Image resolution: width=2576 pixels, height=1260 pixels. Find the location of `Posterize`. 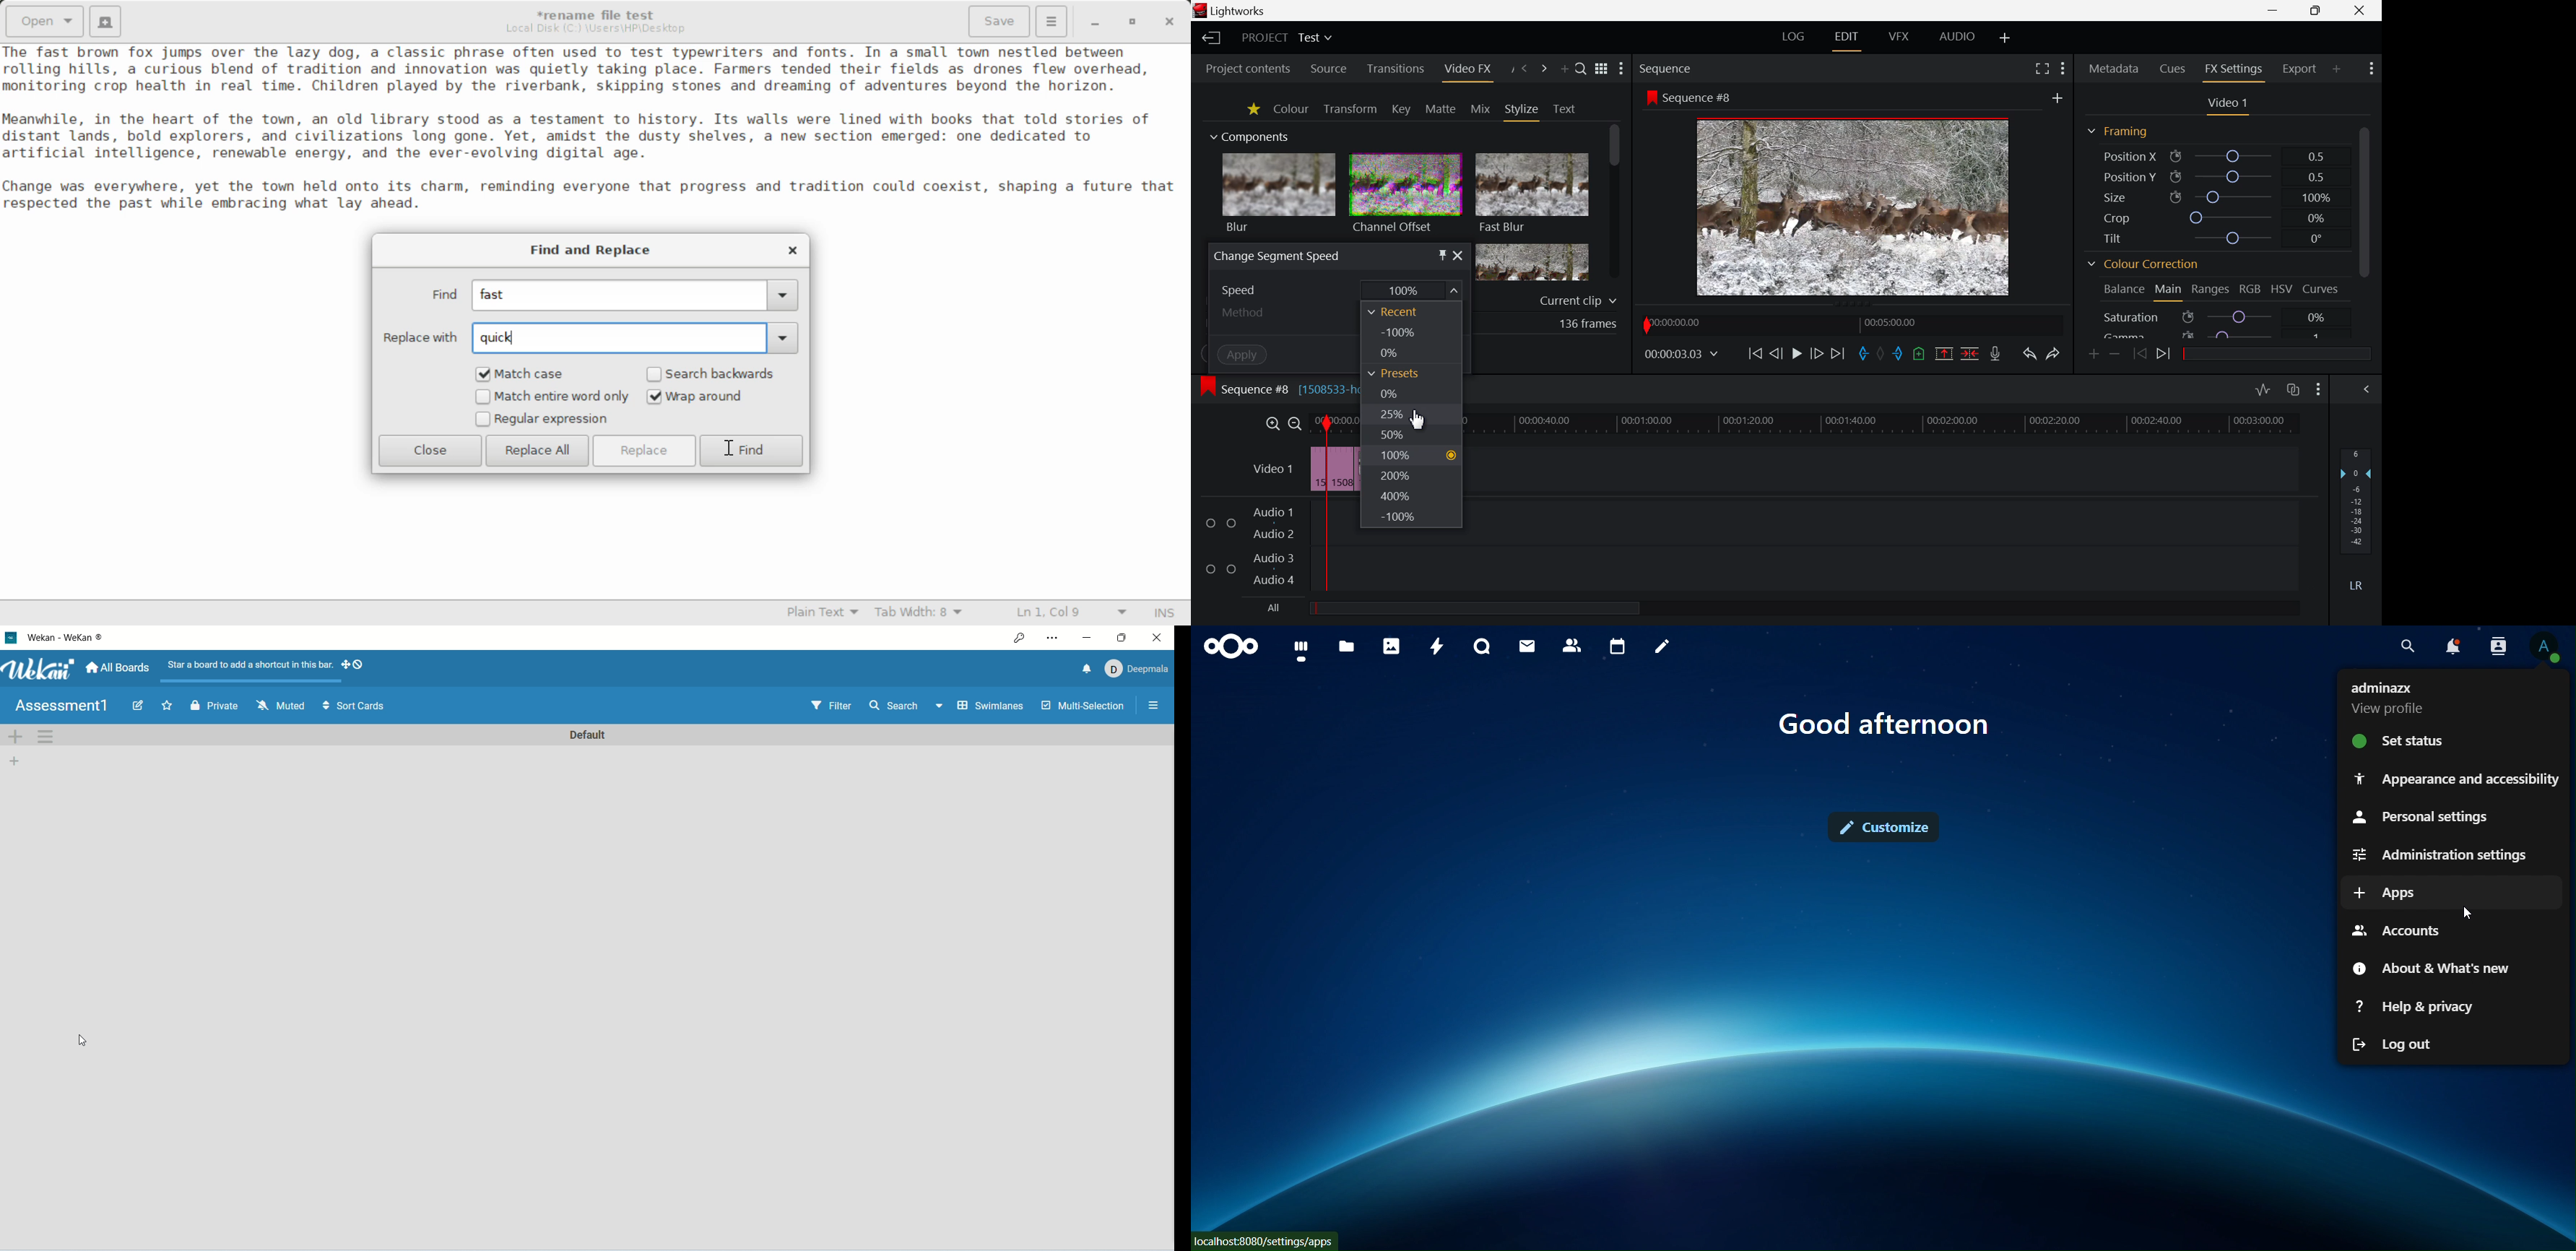

Posterize is located at coordinates (1532, 264).